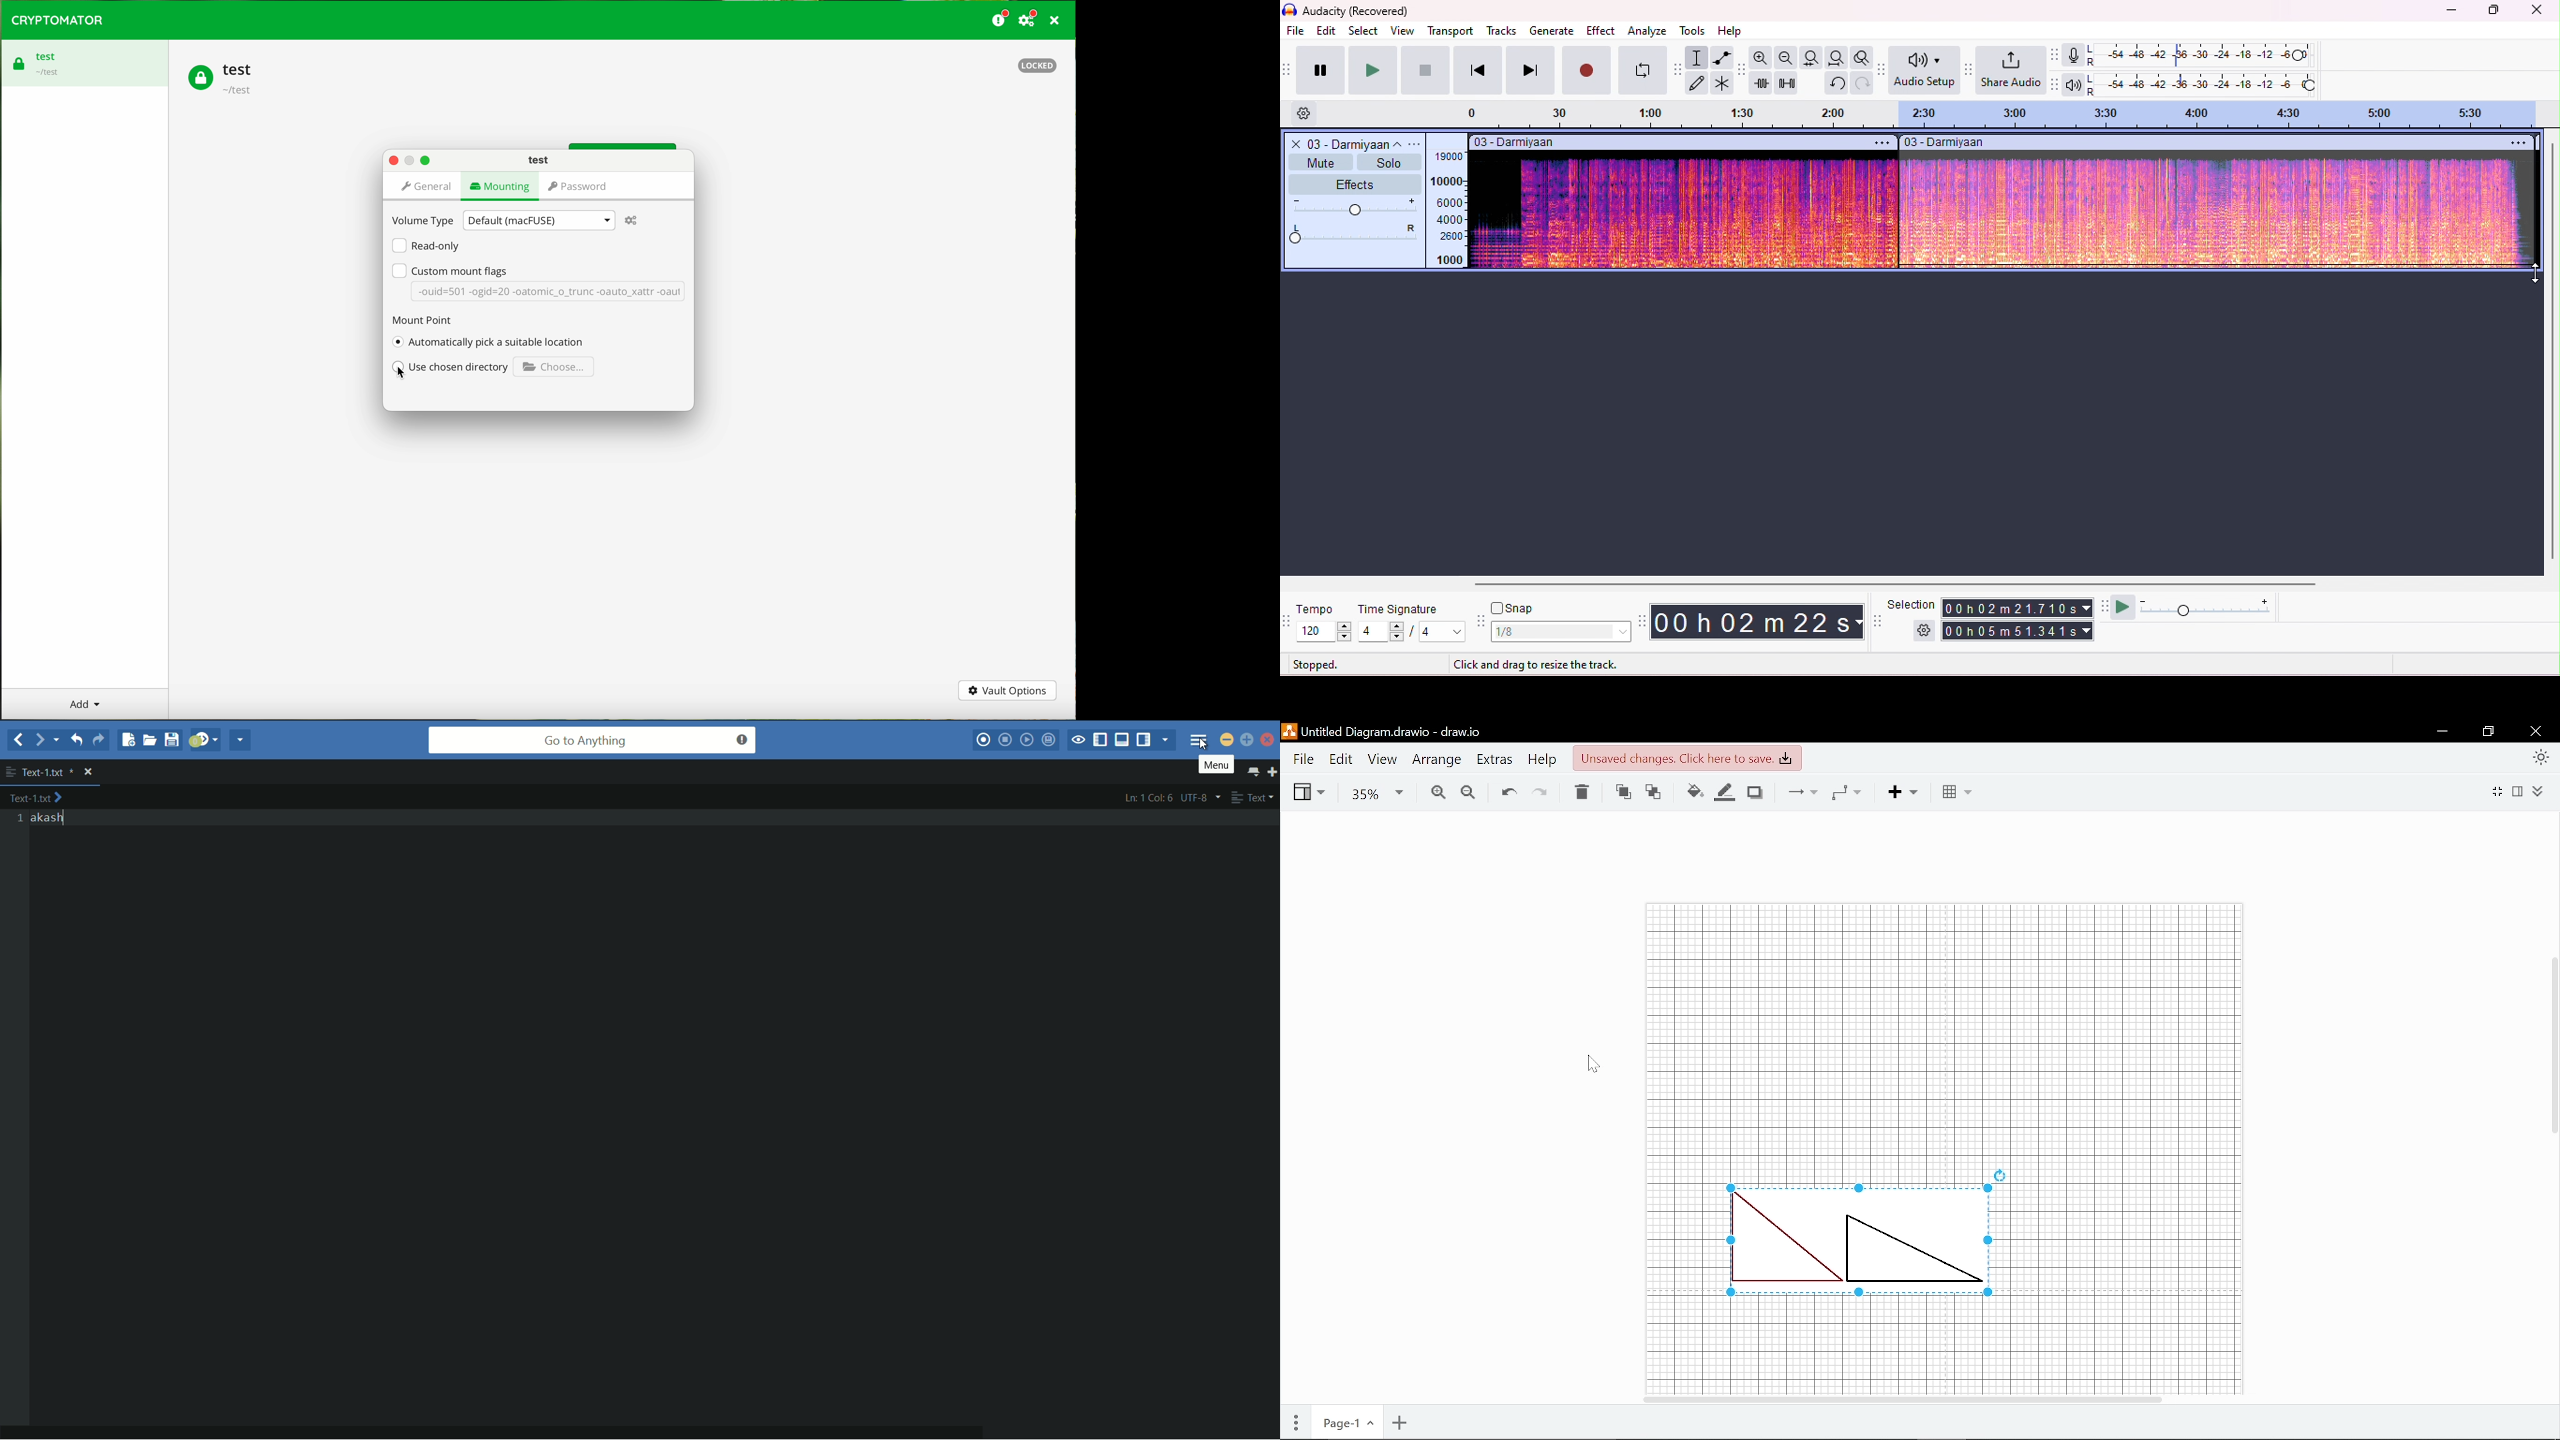 Image resolution: width=2576 pixels, height=1456 pixels. Describe the element at coordinates (1199, 741) in the screenshot. I see `menu` at that location.